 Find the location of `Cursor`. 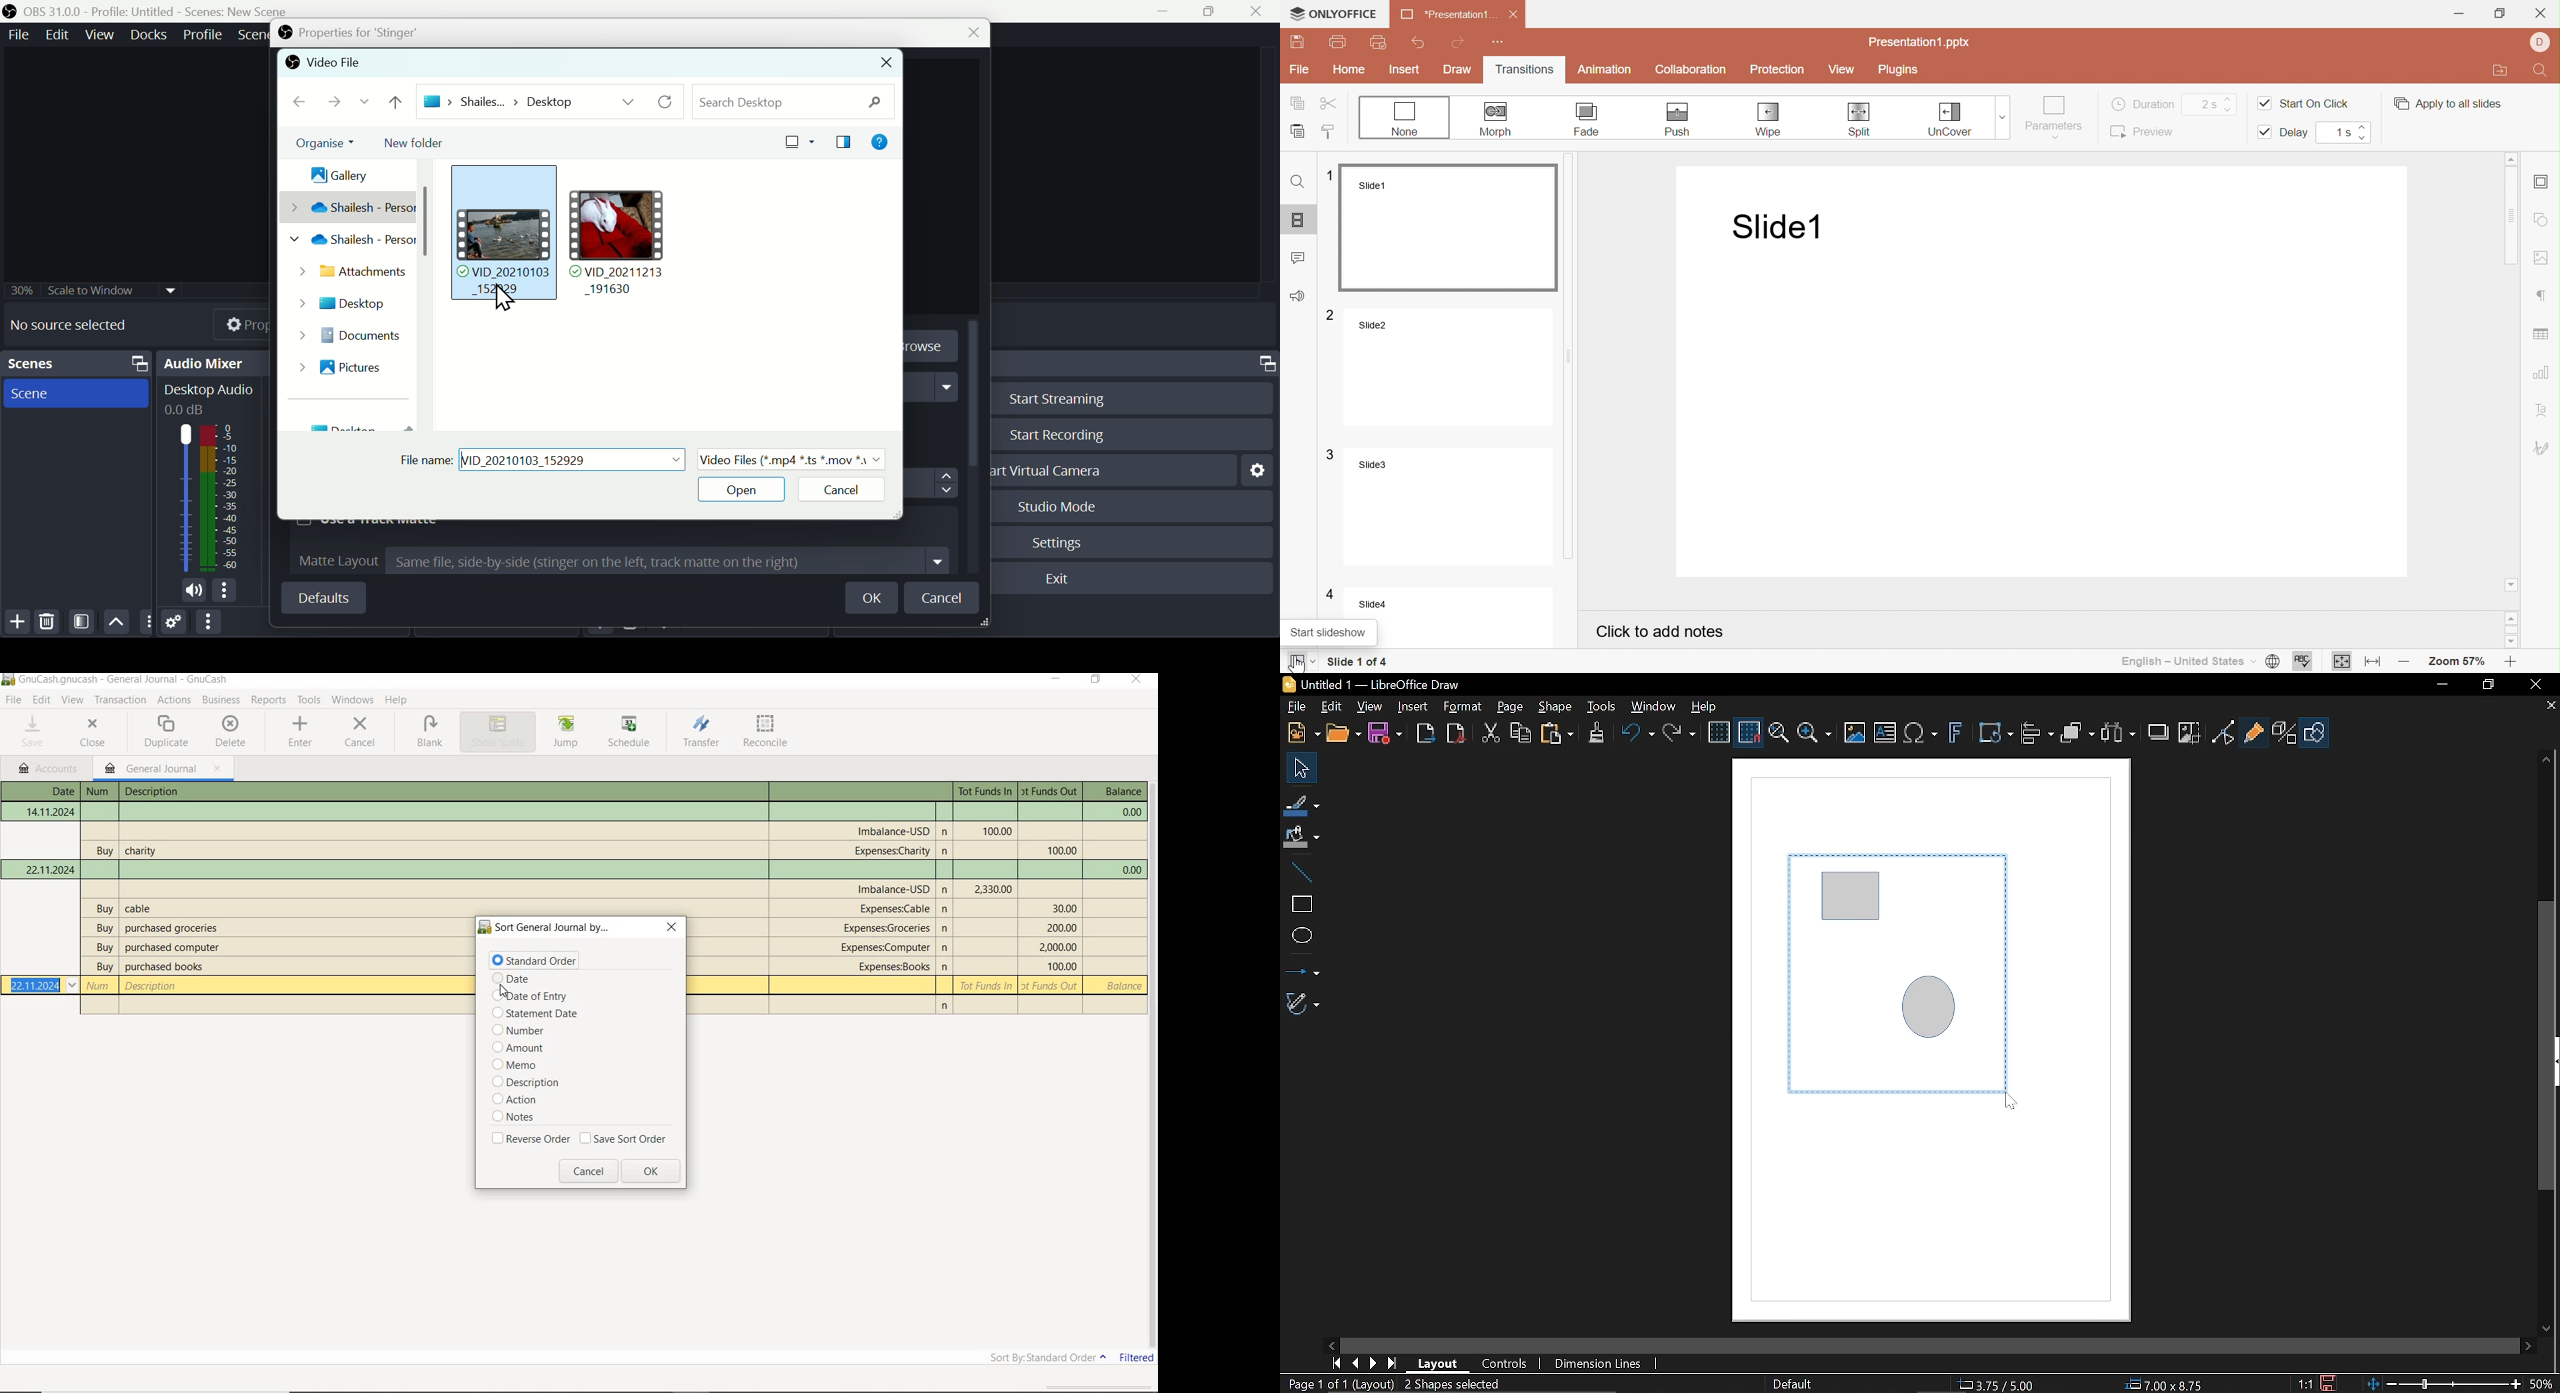

Cursor is located at coordinates (1293, 662).